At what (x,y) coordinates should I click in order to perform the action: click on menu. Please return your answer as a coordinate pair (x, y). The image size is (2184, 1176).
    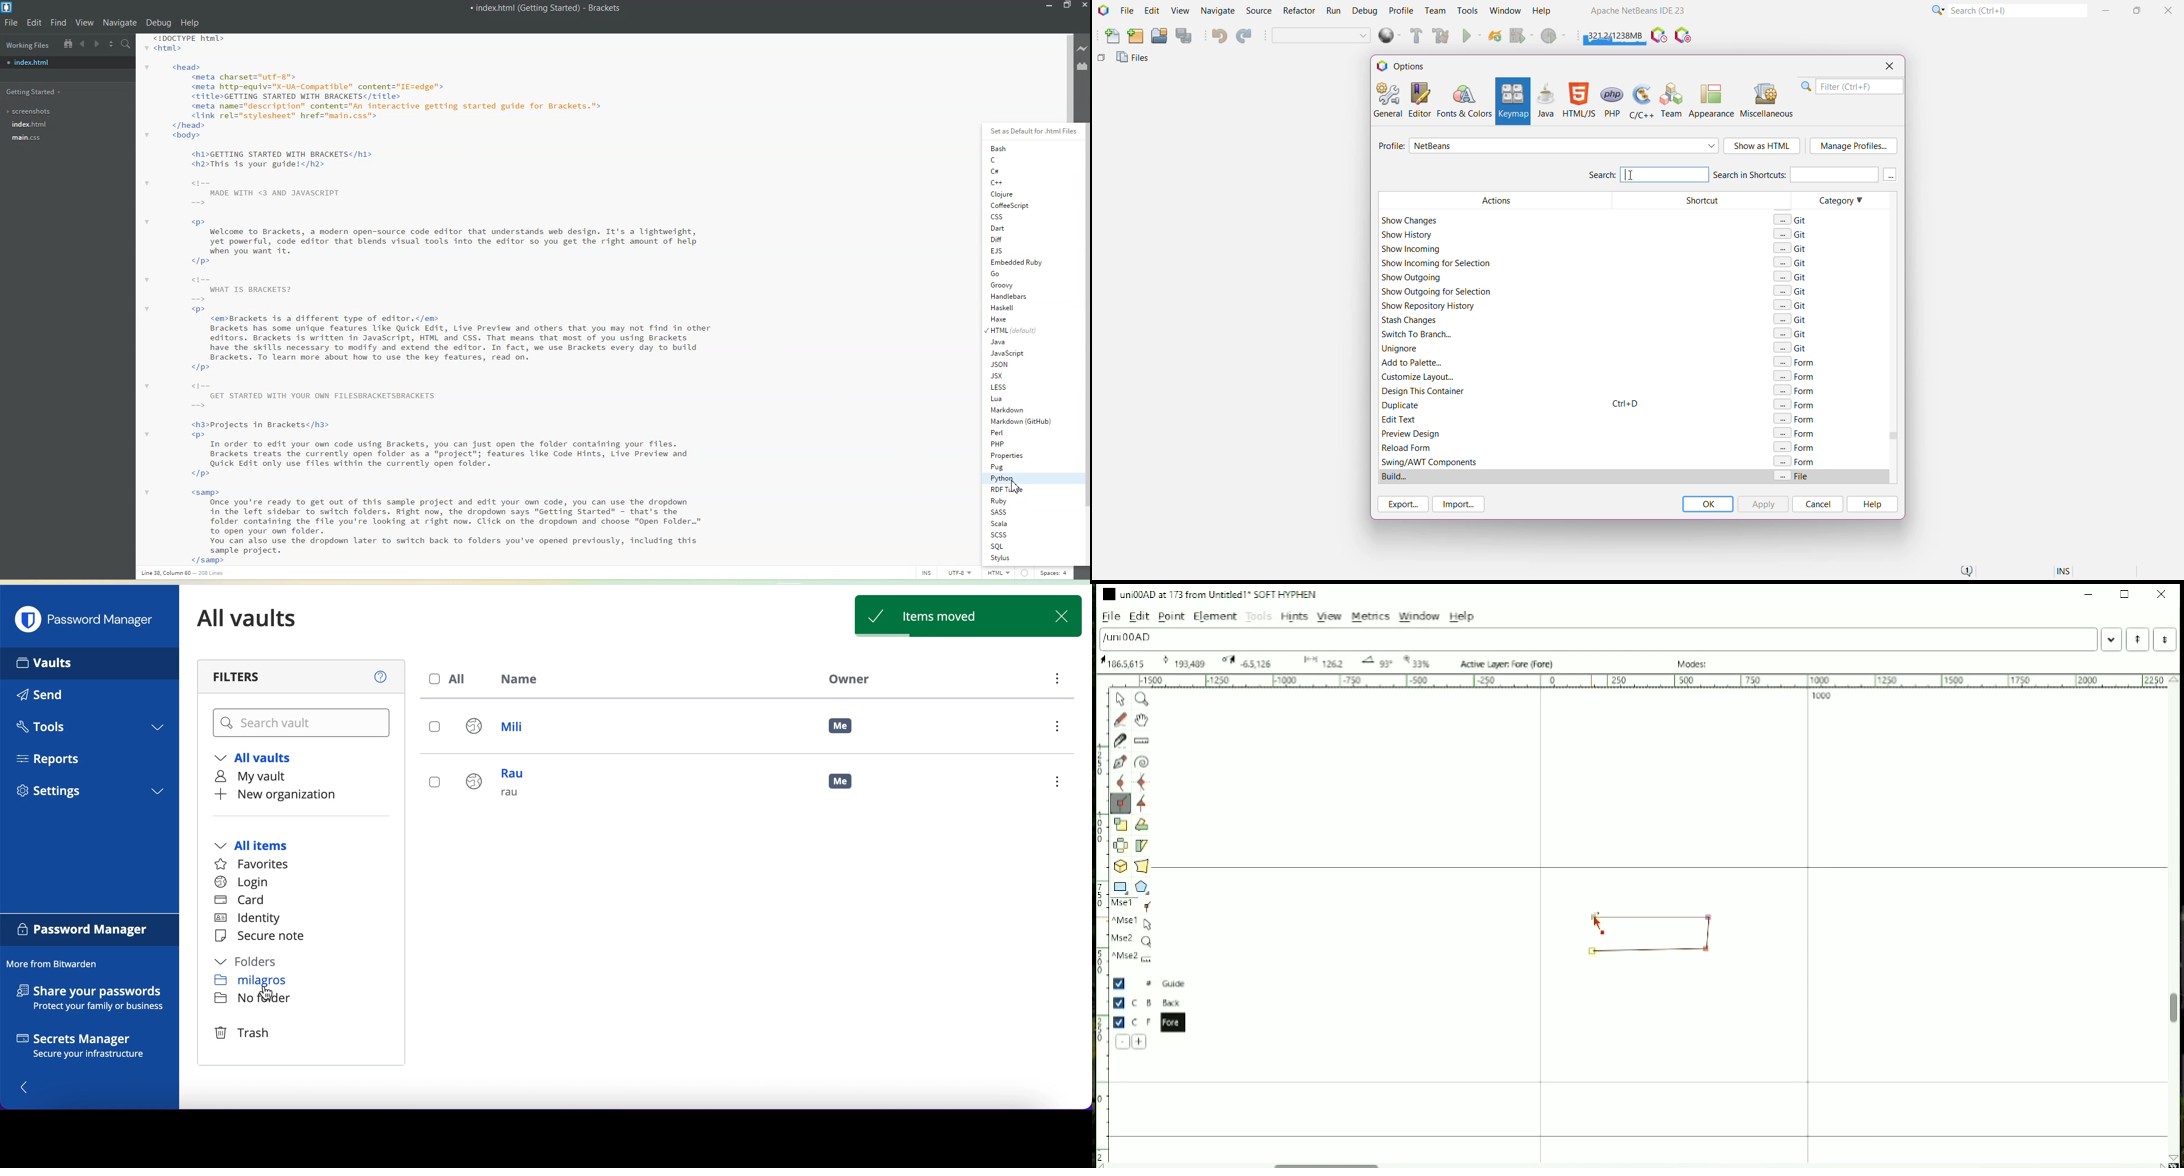
    Looking at the image, I should click on (1061, 783).